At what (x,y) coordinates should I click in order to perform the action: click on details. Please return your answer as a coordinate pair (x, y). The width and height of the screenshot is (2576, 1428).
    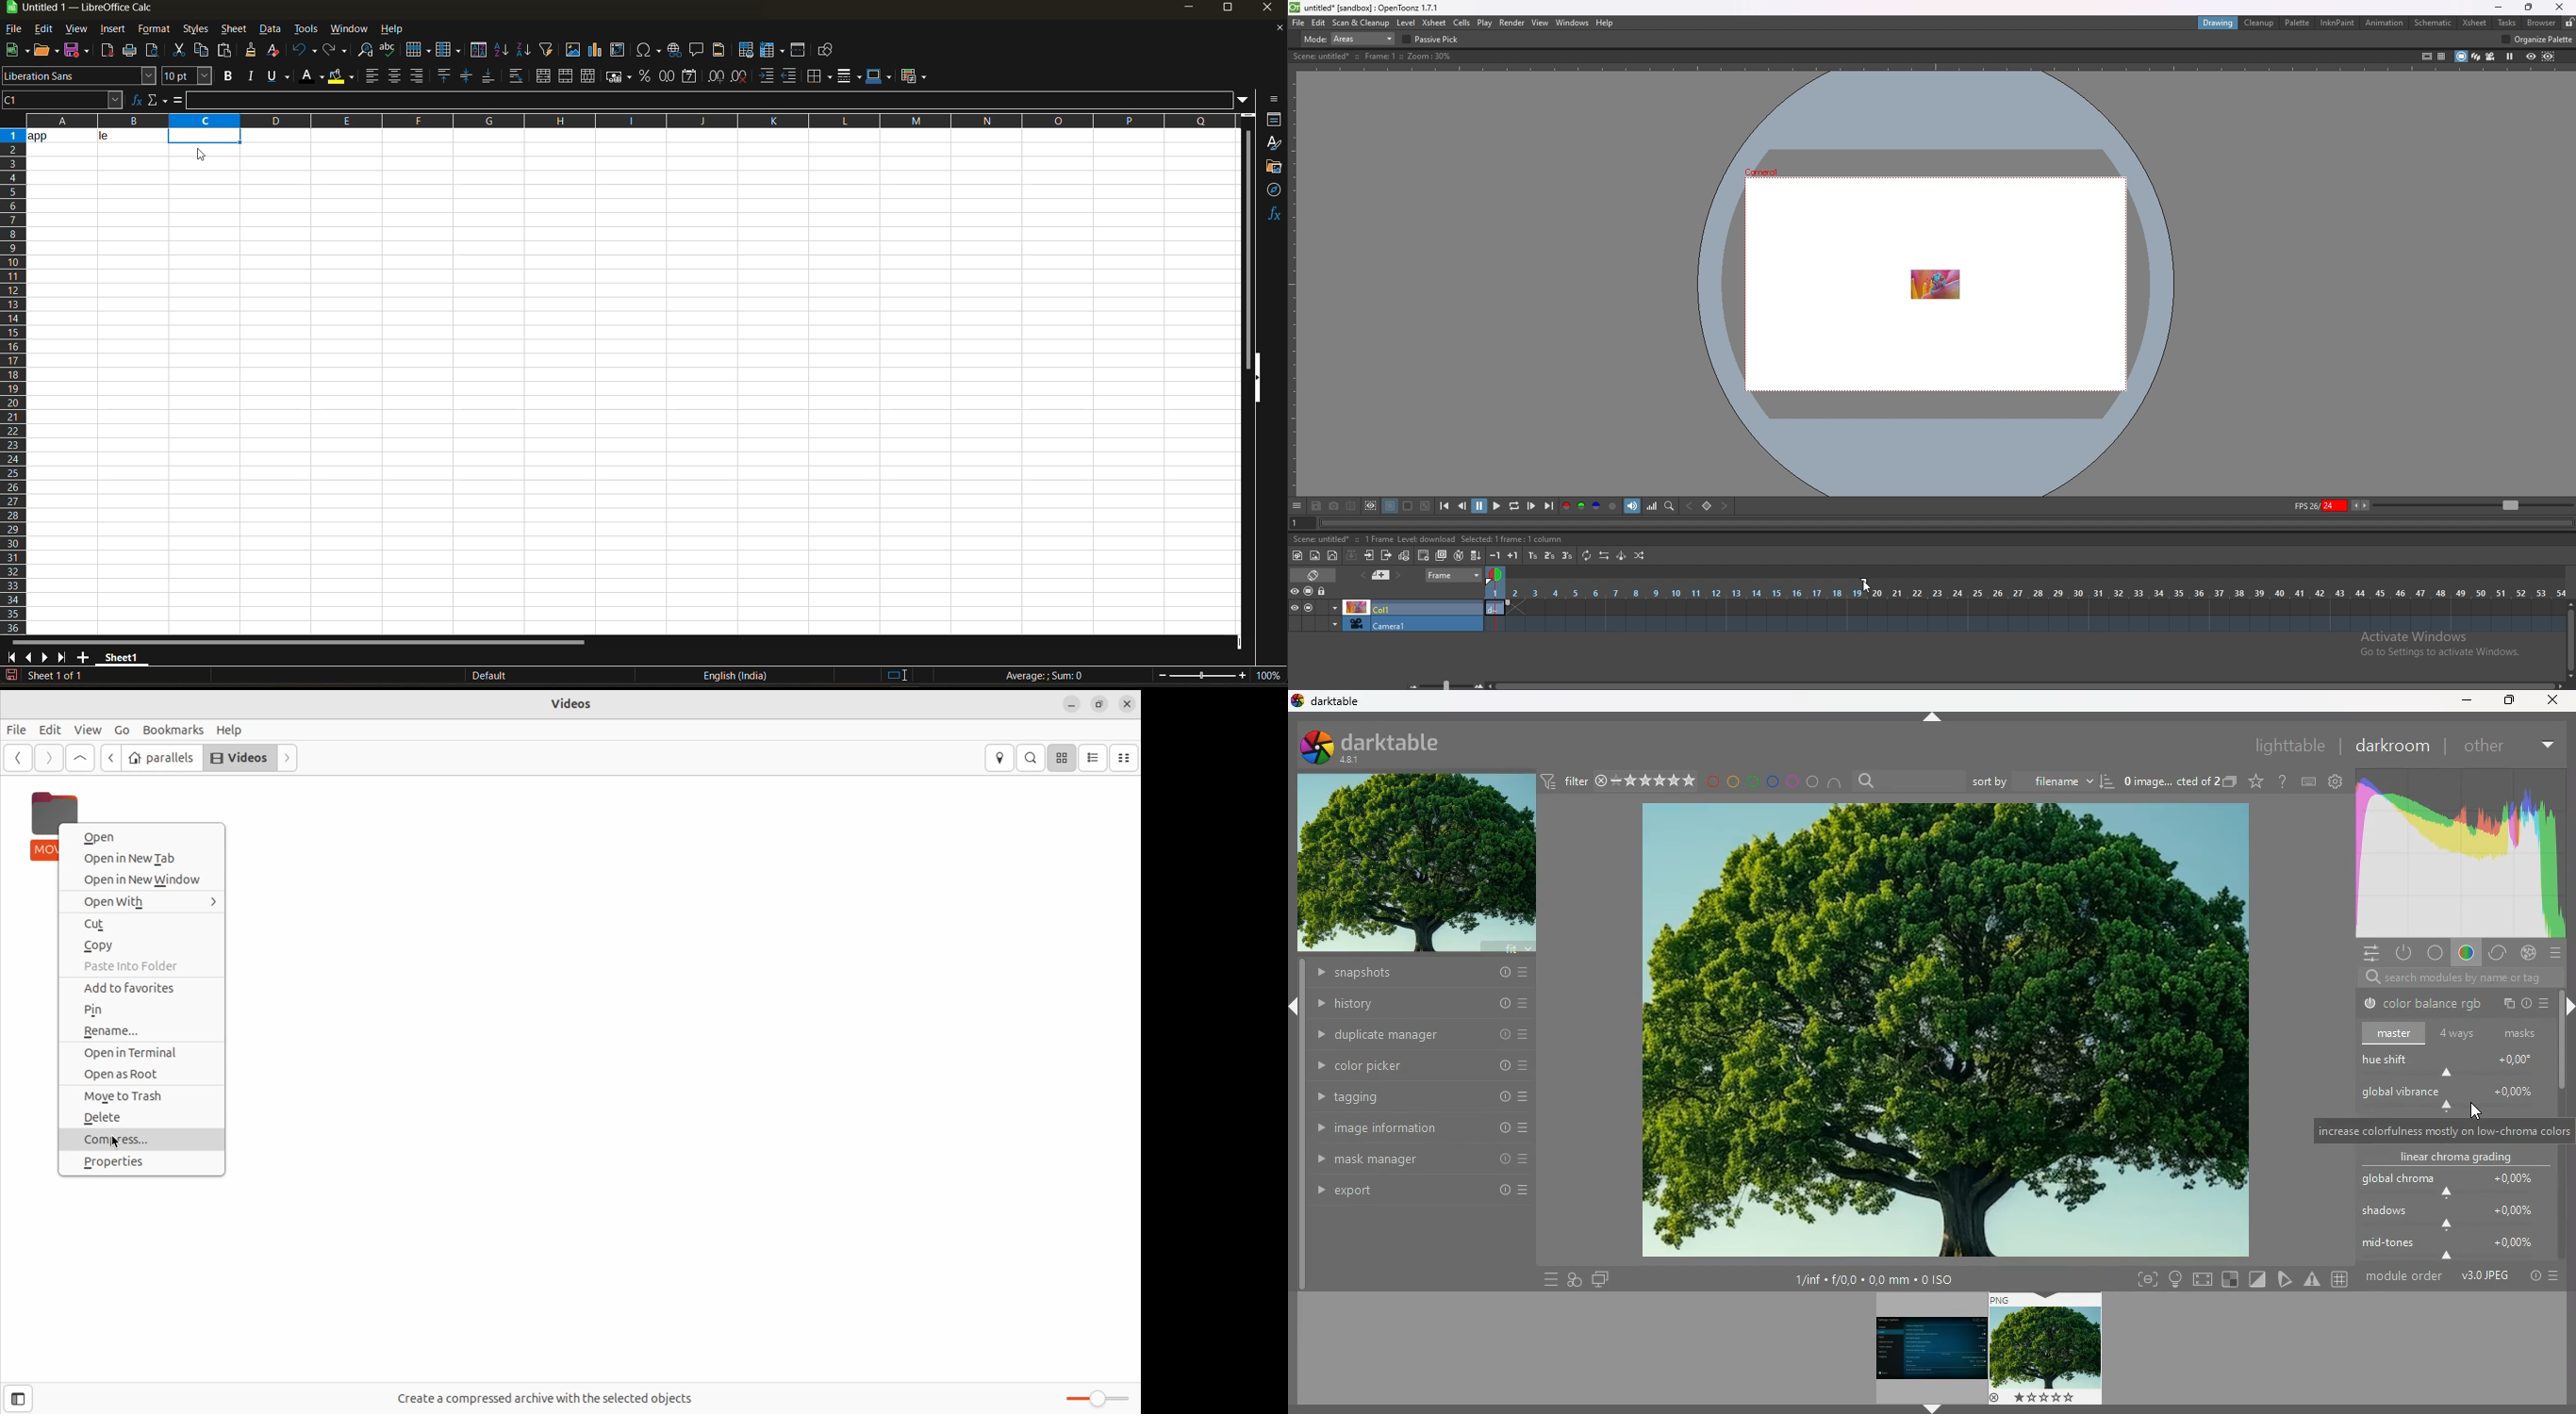
    Looking at the image, I should click on (1884, 1280).